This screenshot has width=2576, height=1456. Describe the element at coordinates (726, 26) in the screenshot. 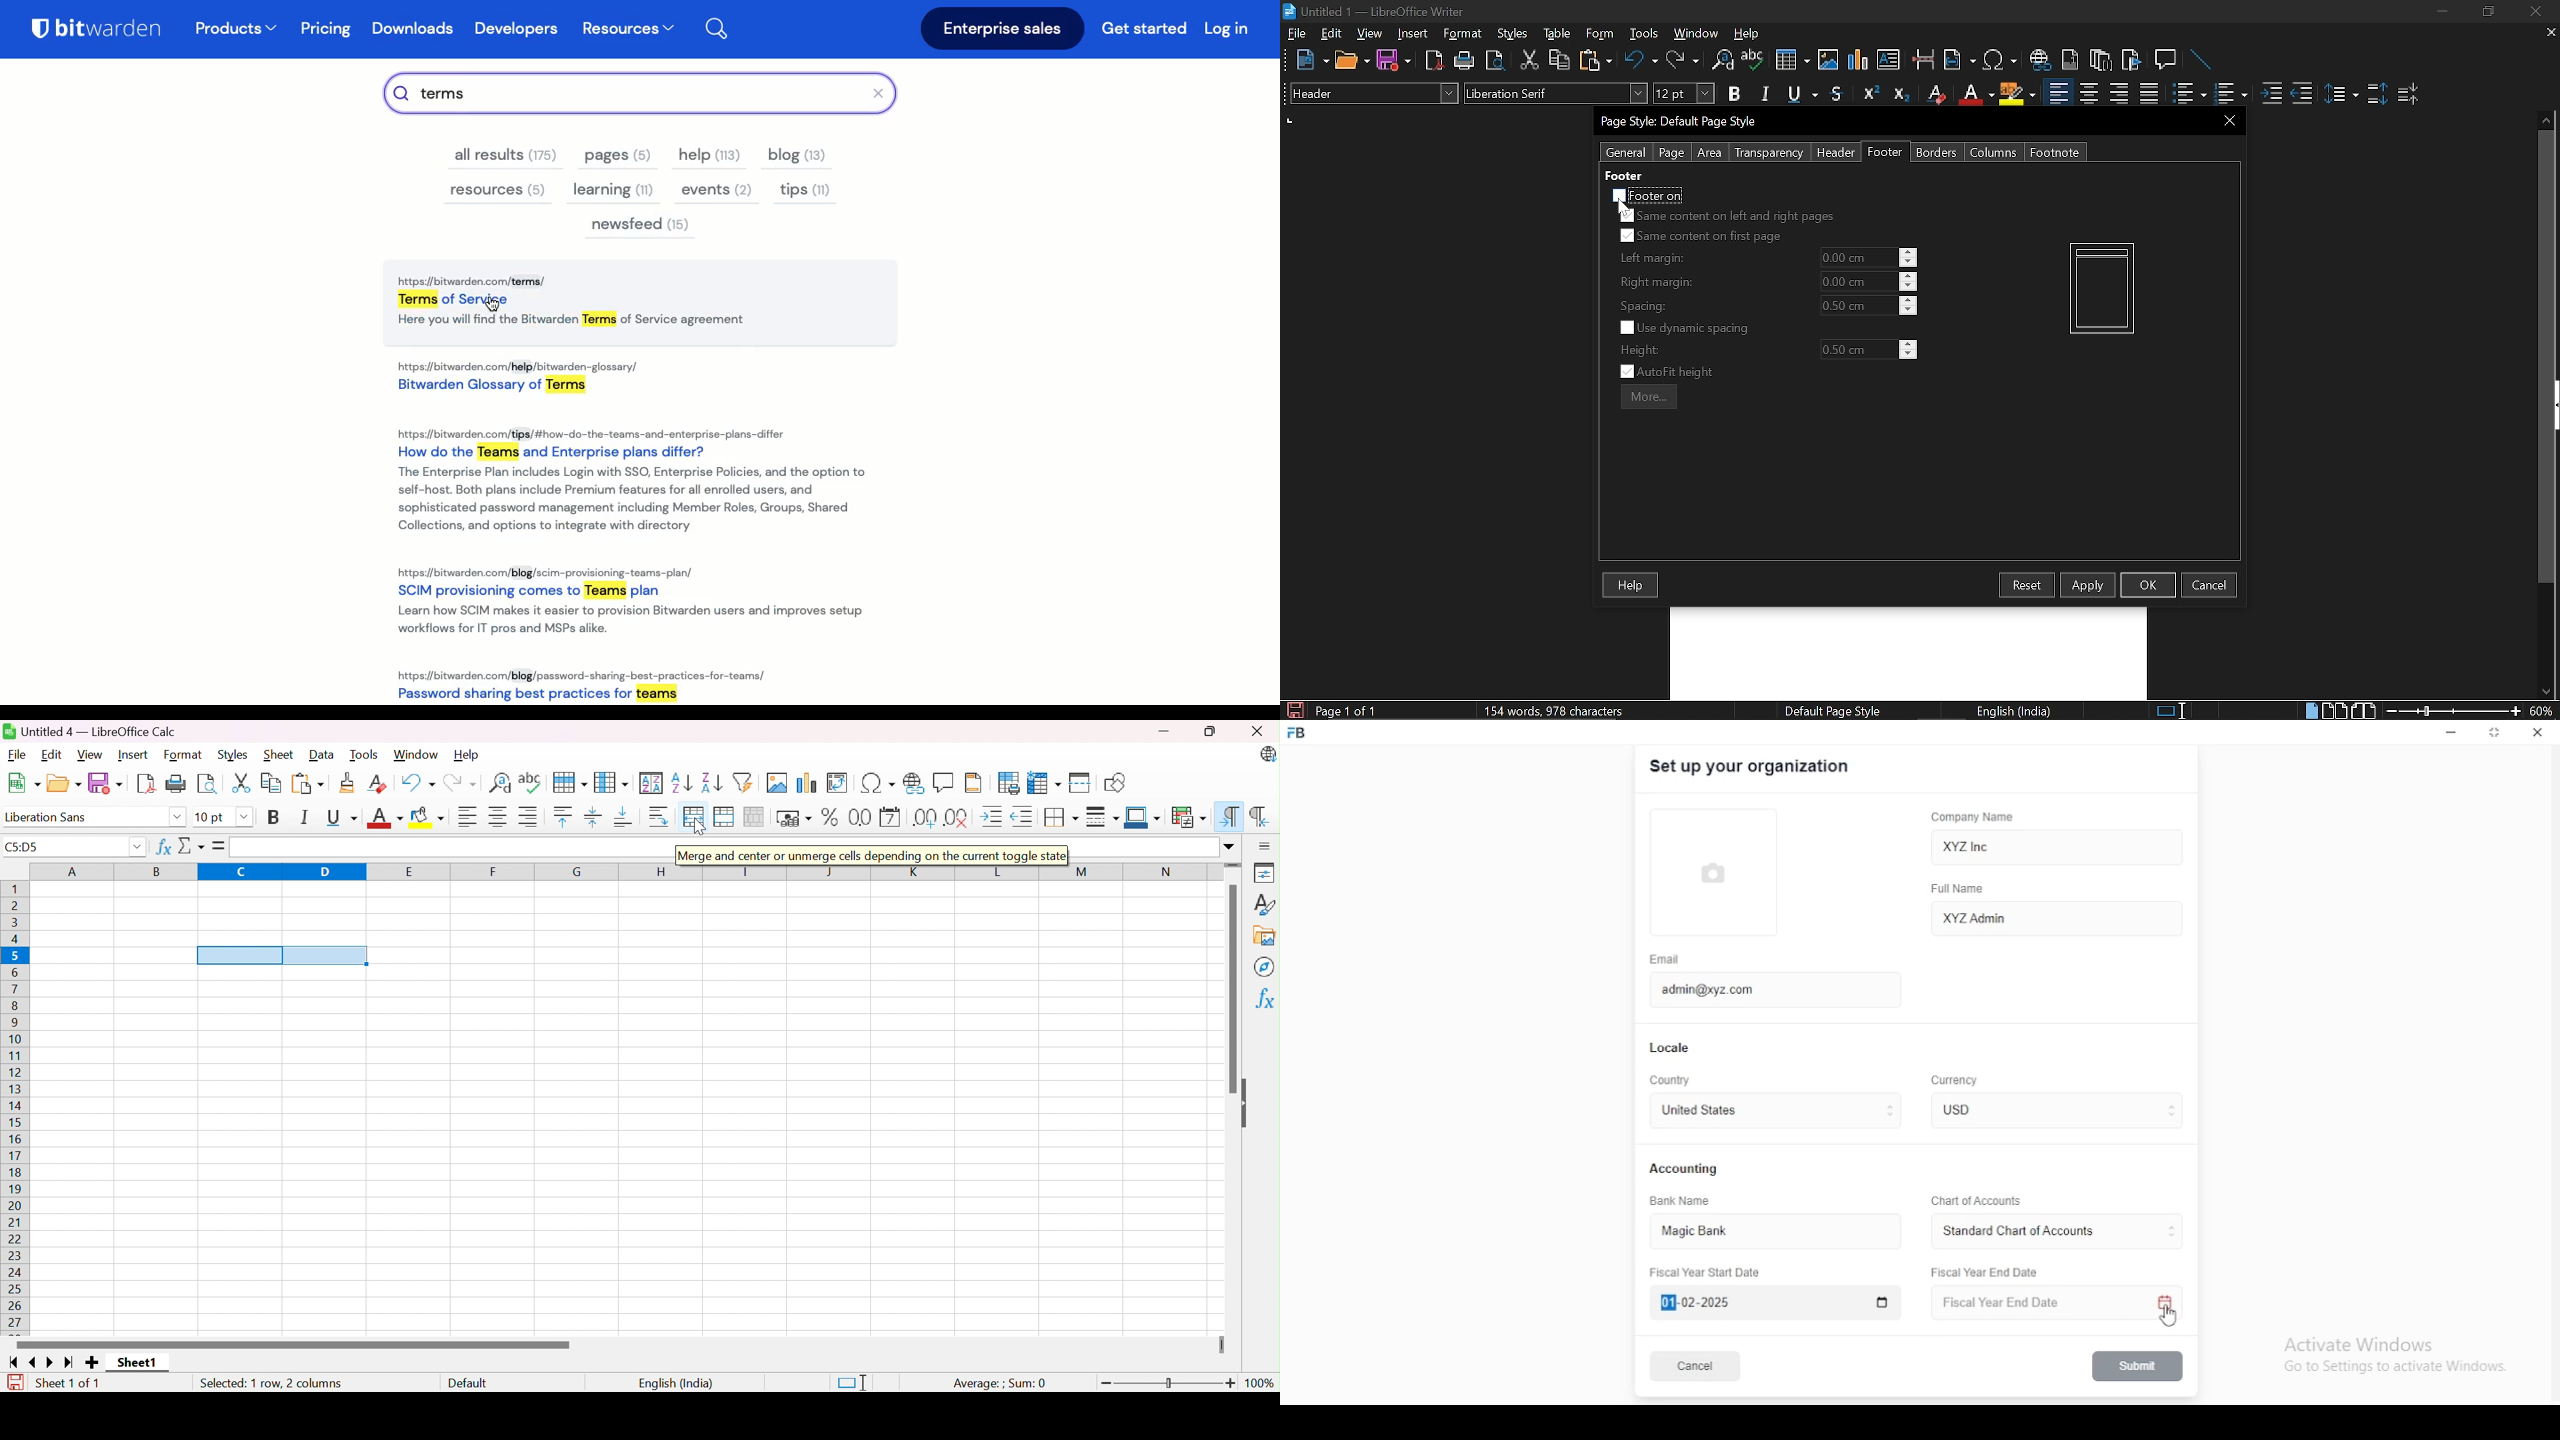

I see `Search` at that location.